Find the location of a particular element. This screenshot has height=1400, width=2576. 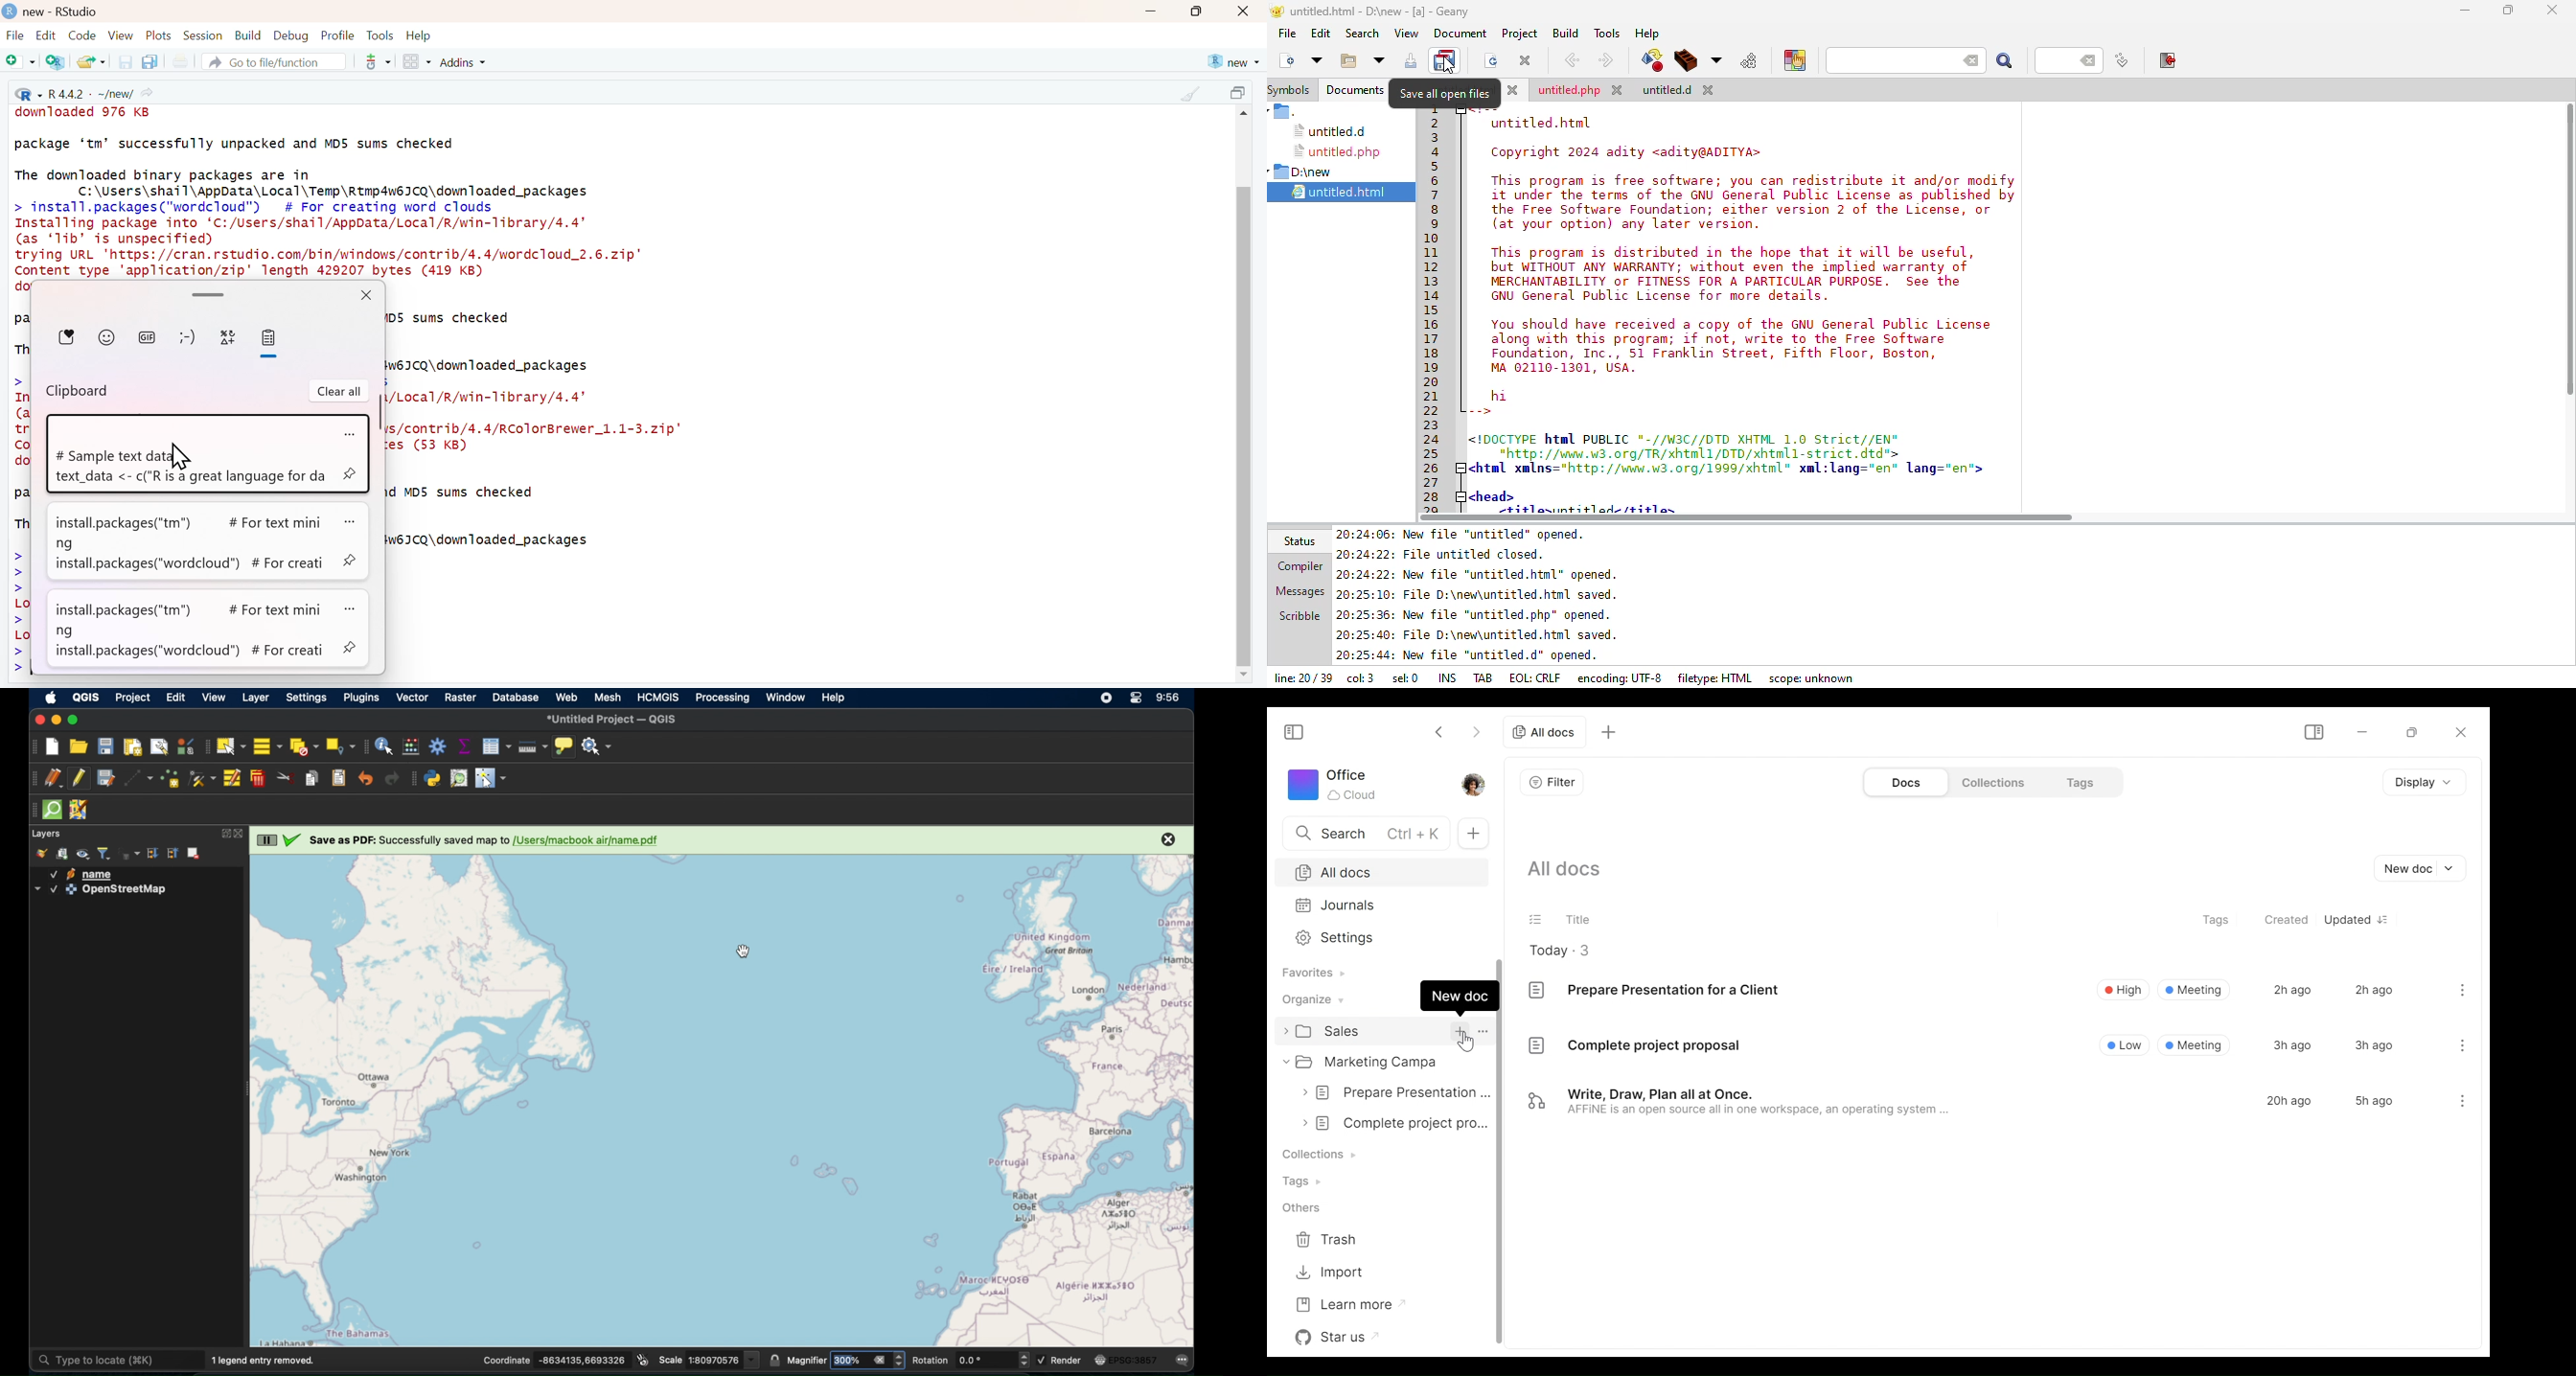

menu icon is located at coordinates (2463, 1043).